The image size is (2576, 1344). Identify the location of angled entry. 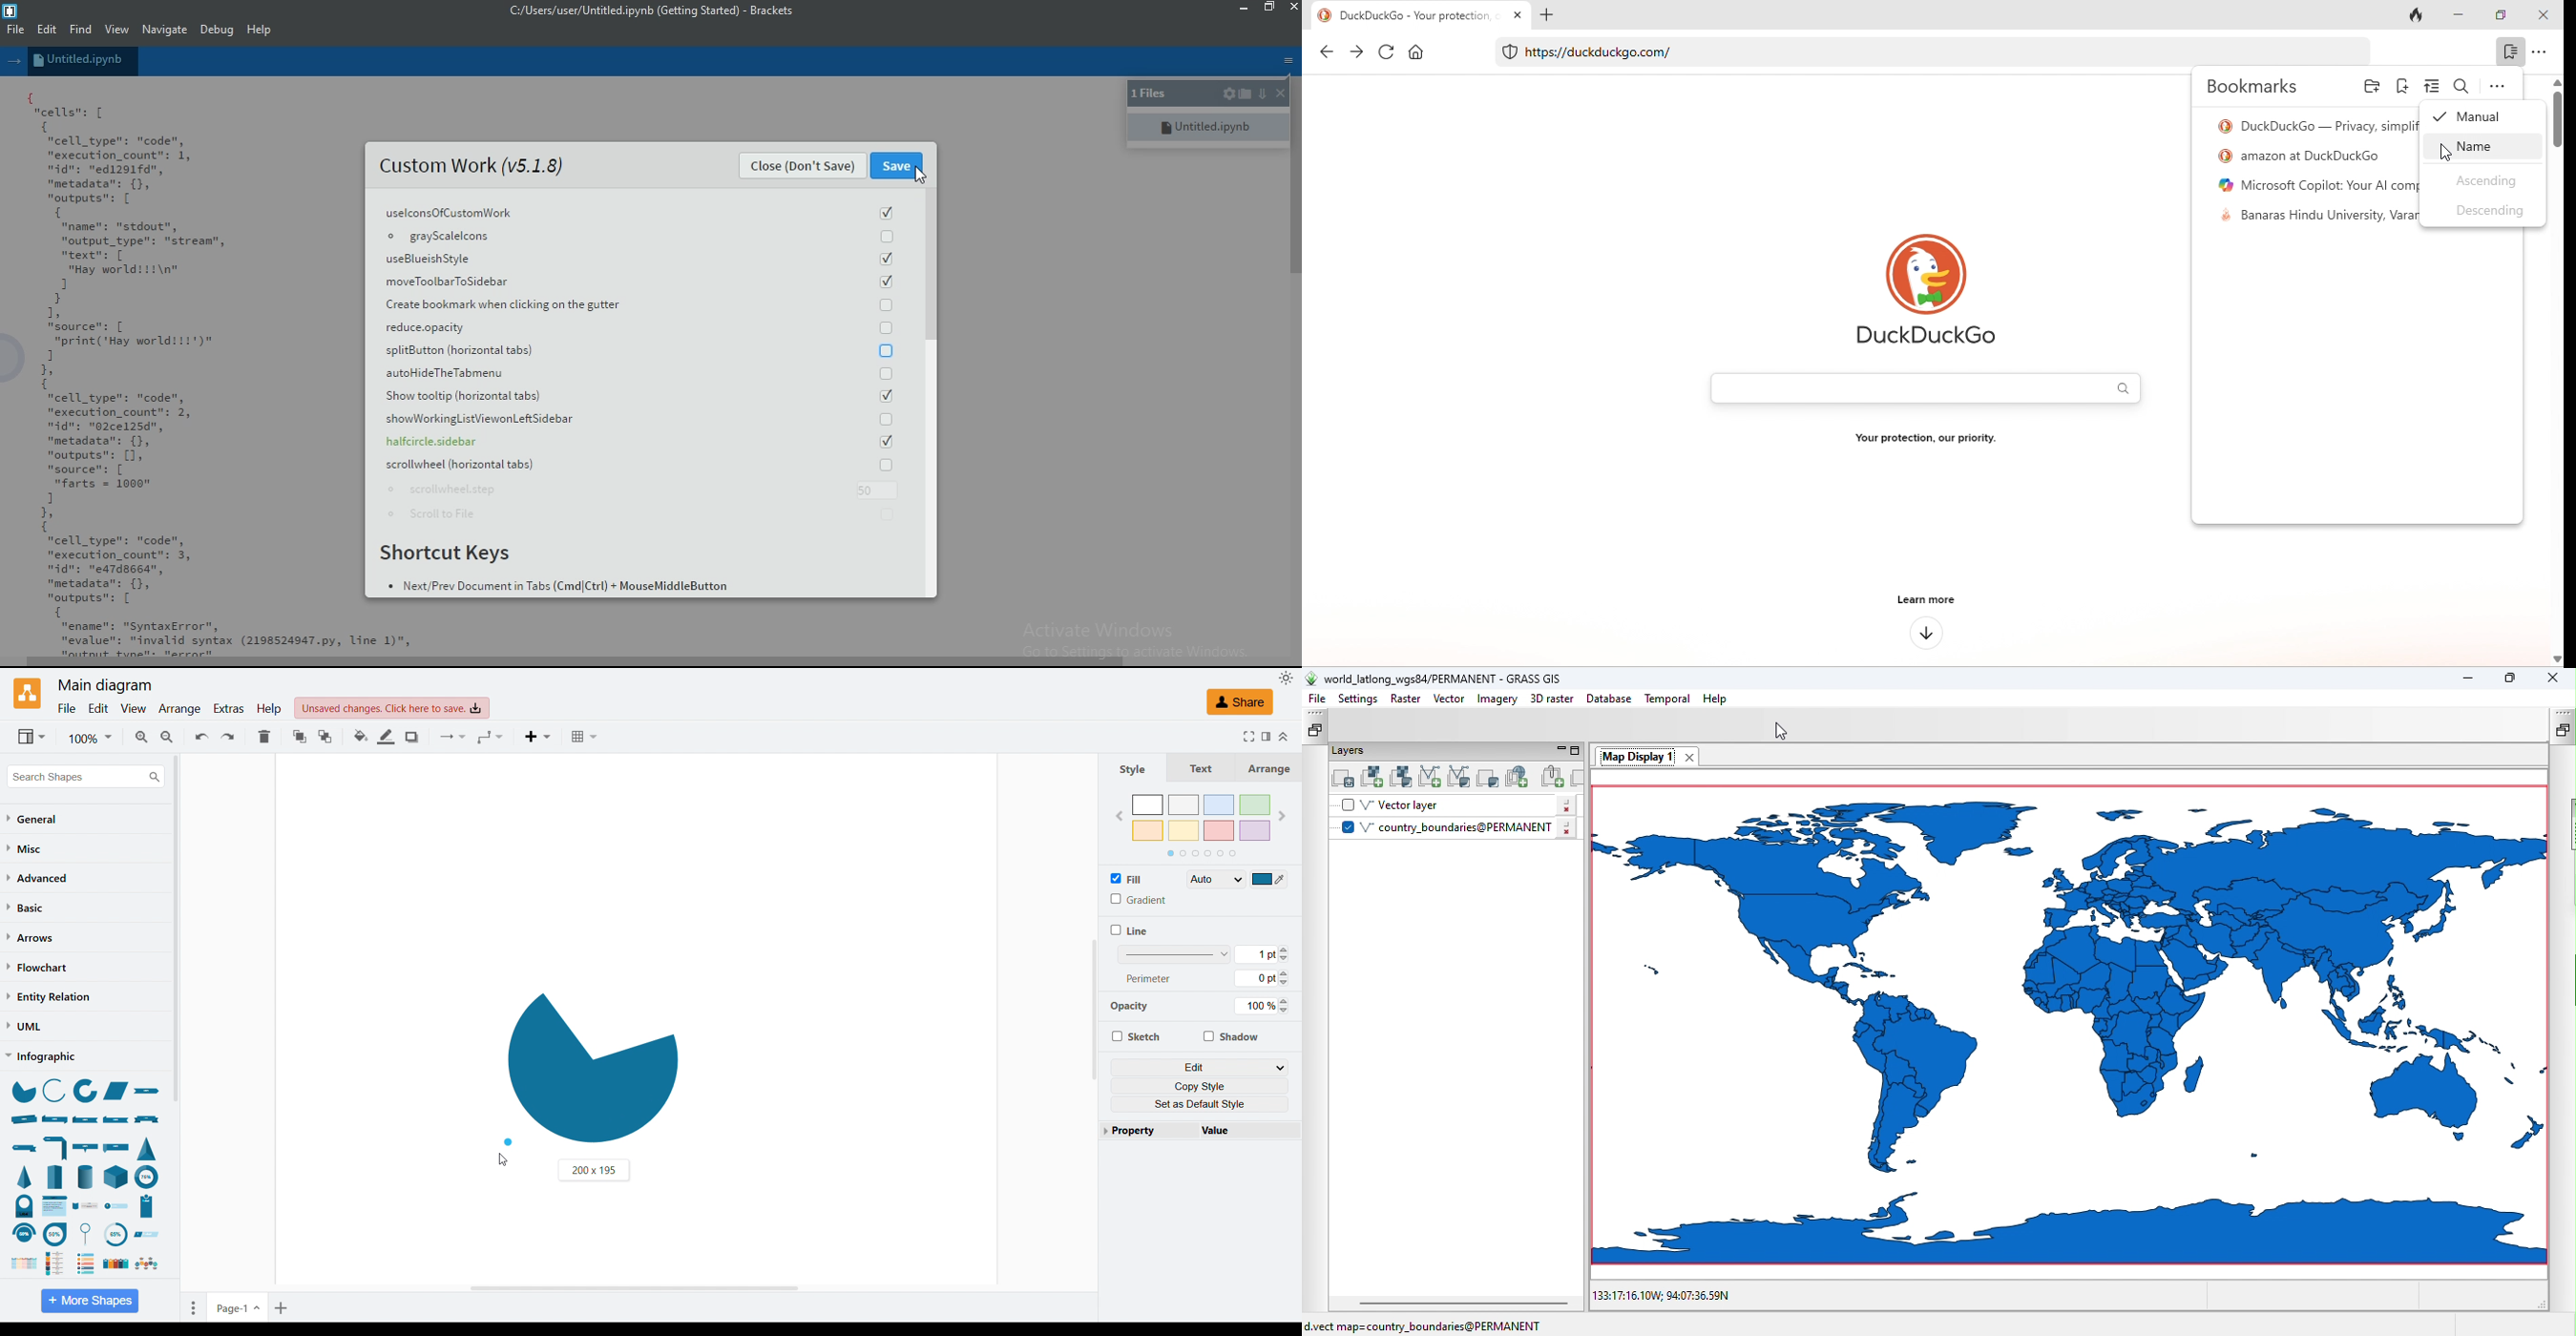
(146, 1235).